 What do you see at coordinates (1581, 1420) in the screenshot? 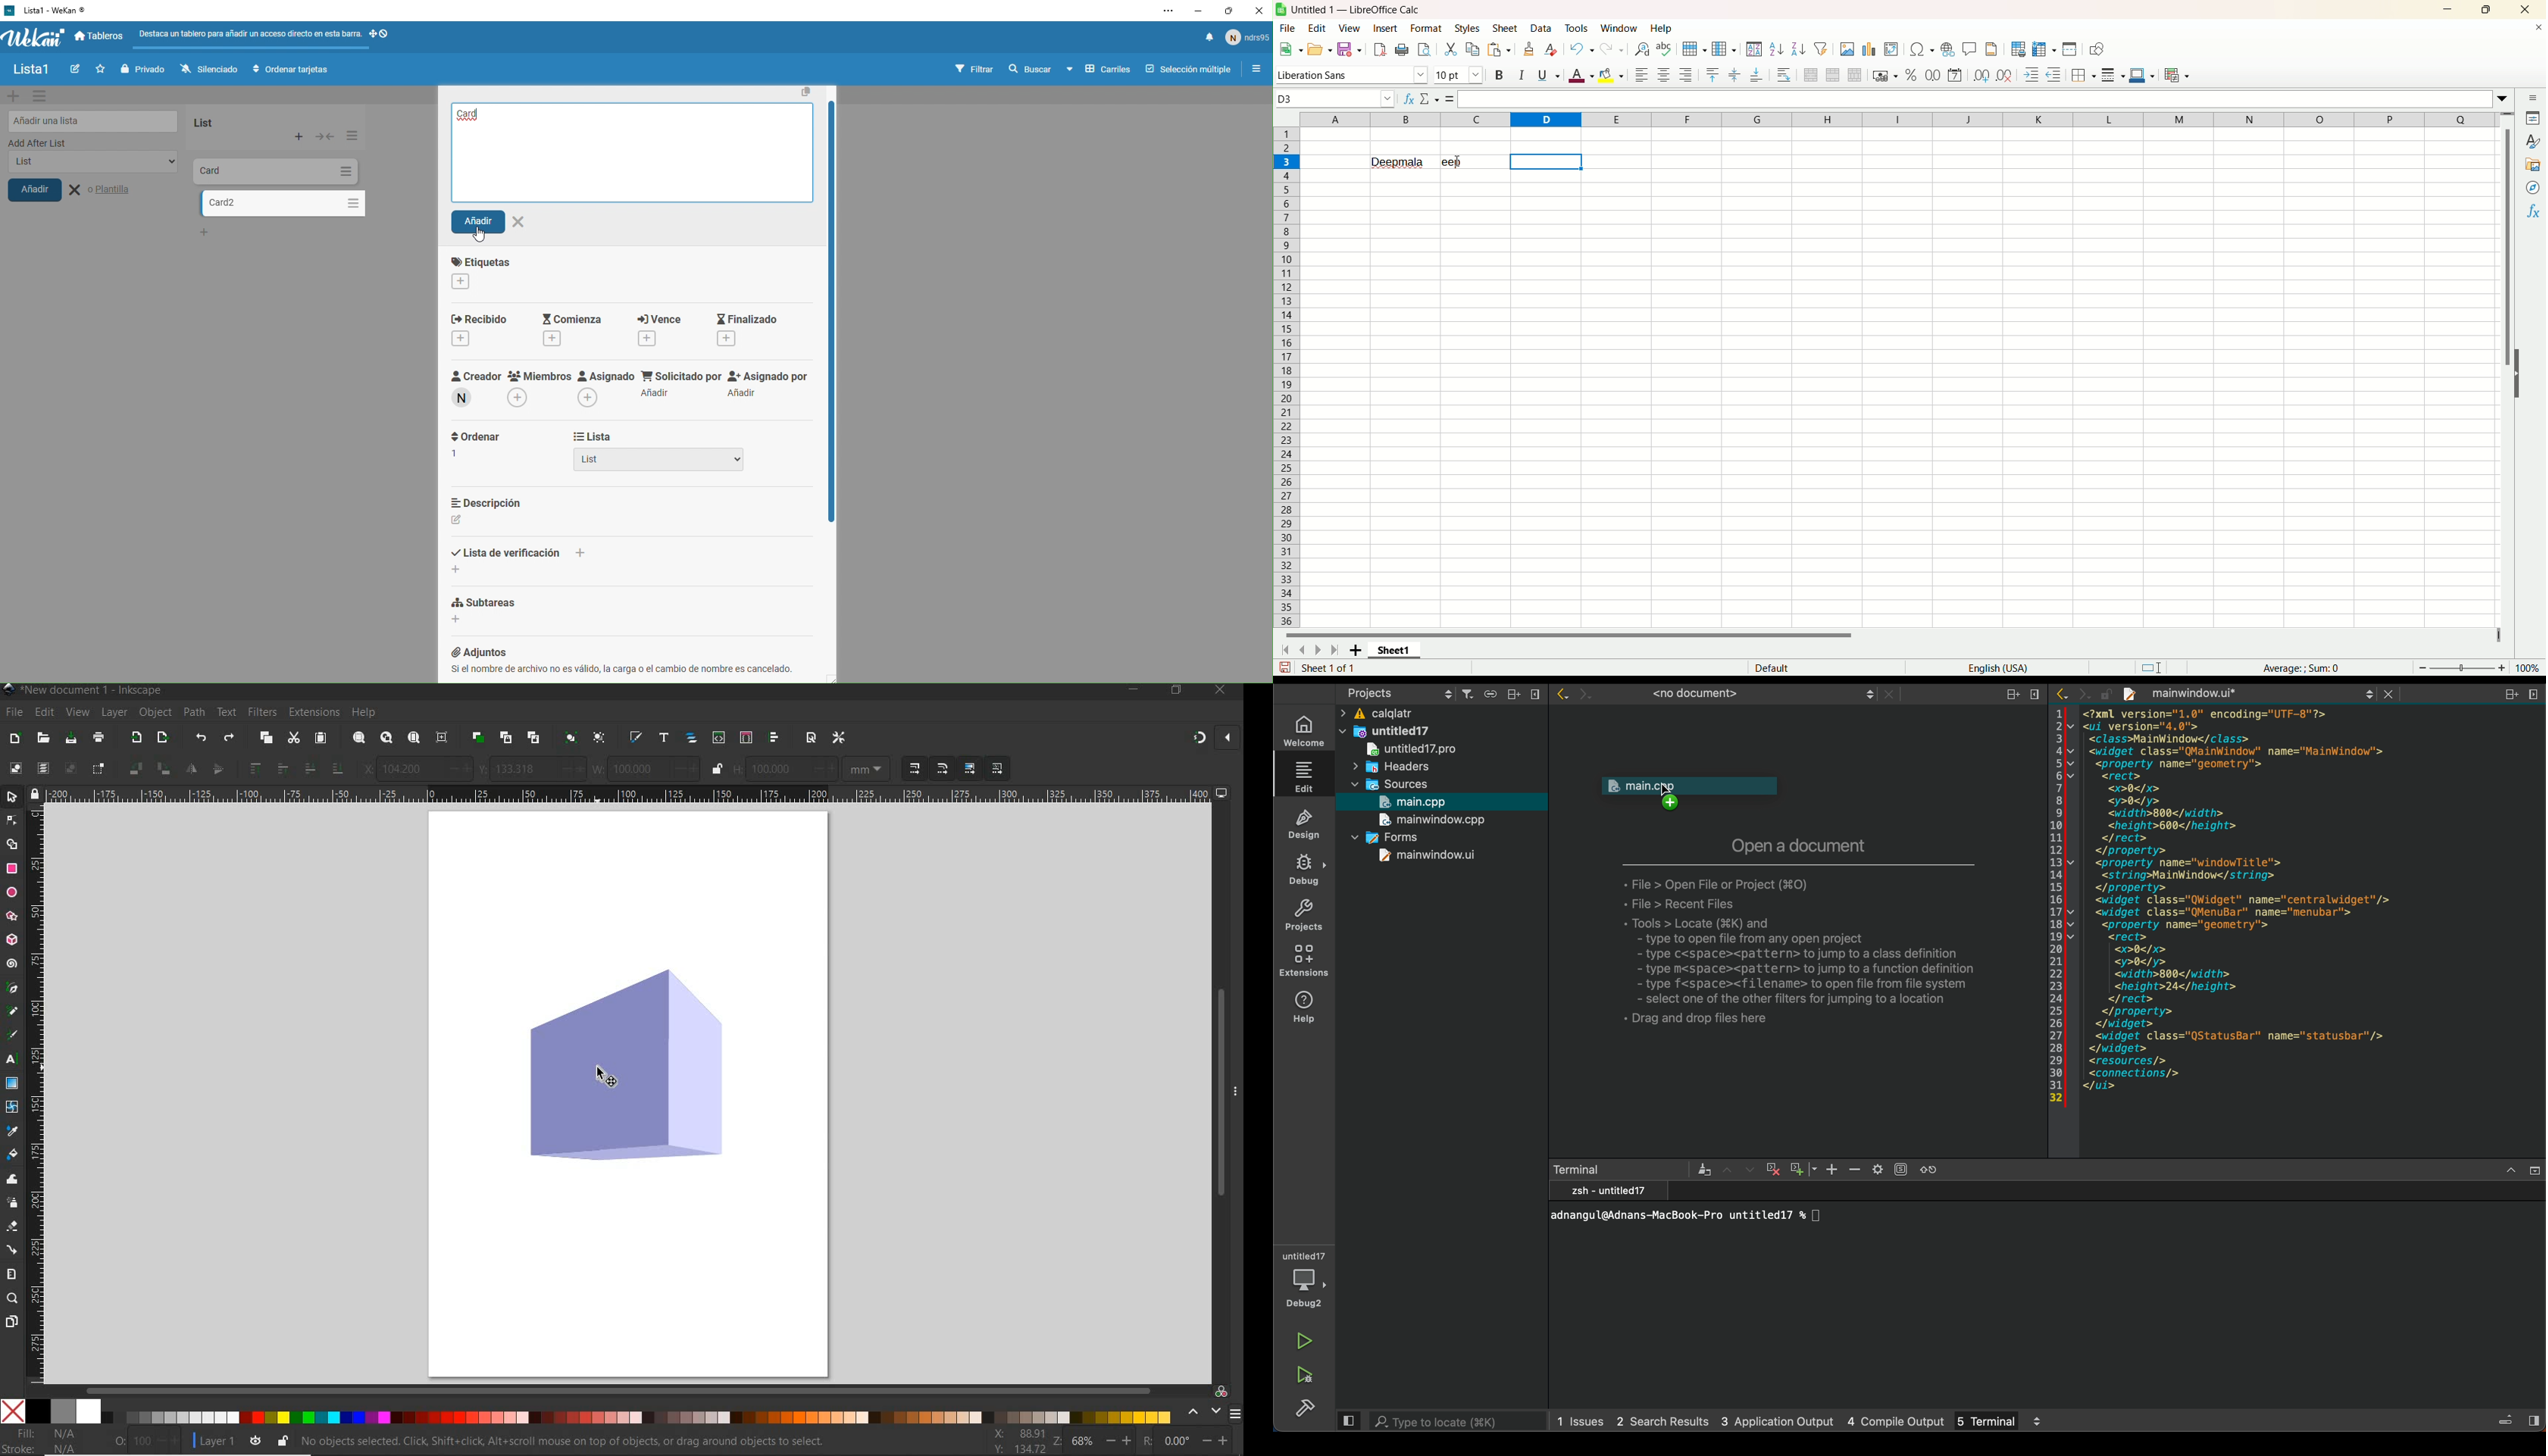
I see `issues` at bounding box center [1581, 1420].